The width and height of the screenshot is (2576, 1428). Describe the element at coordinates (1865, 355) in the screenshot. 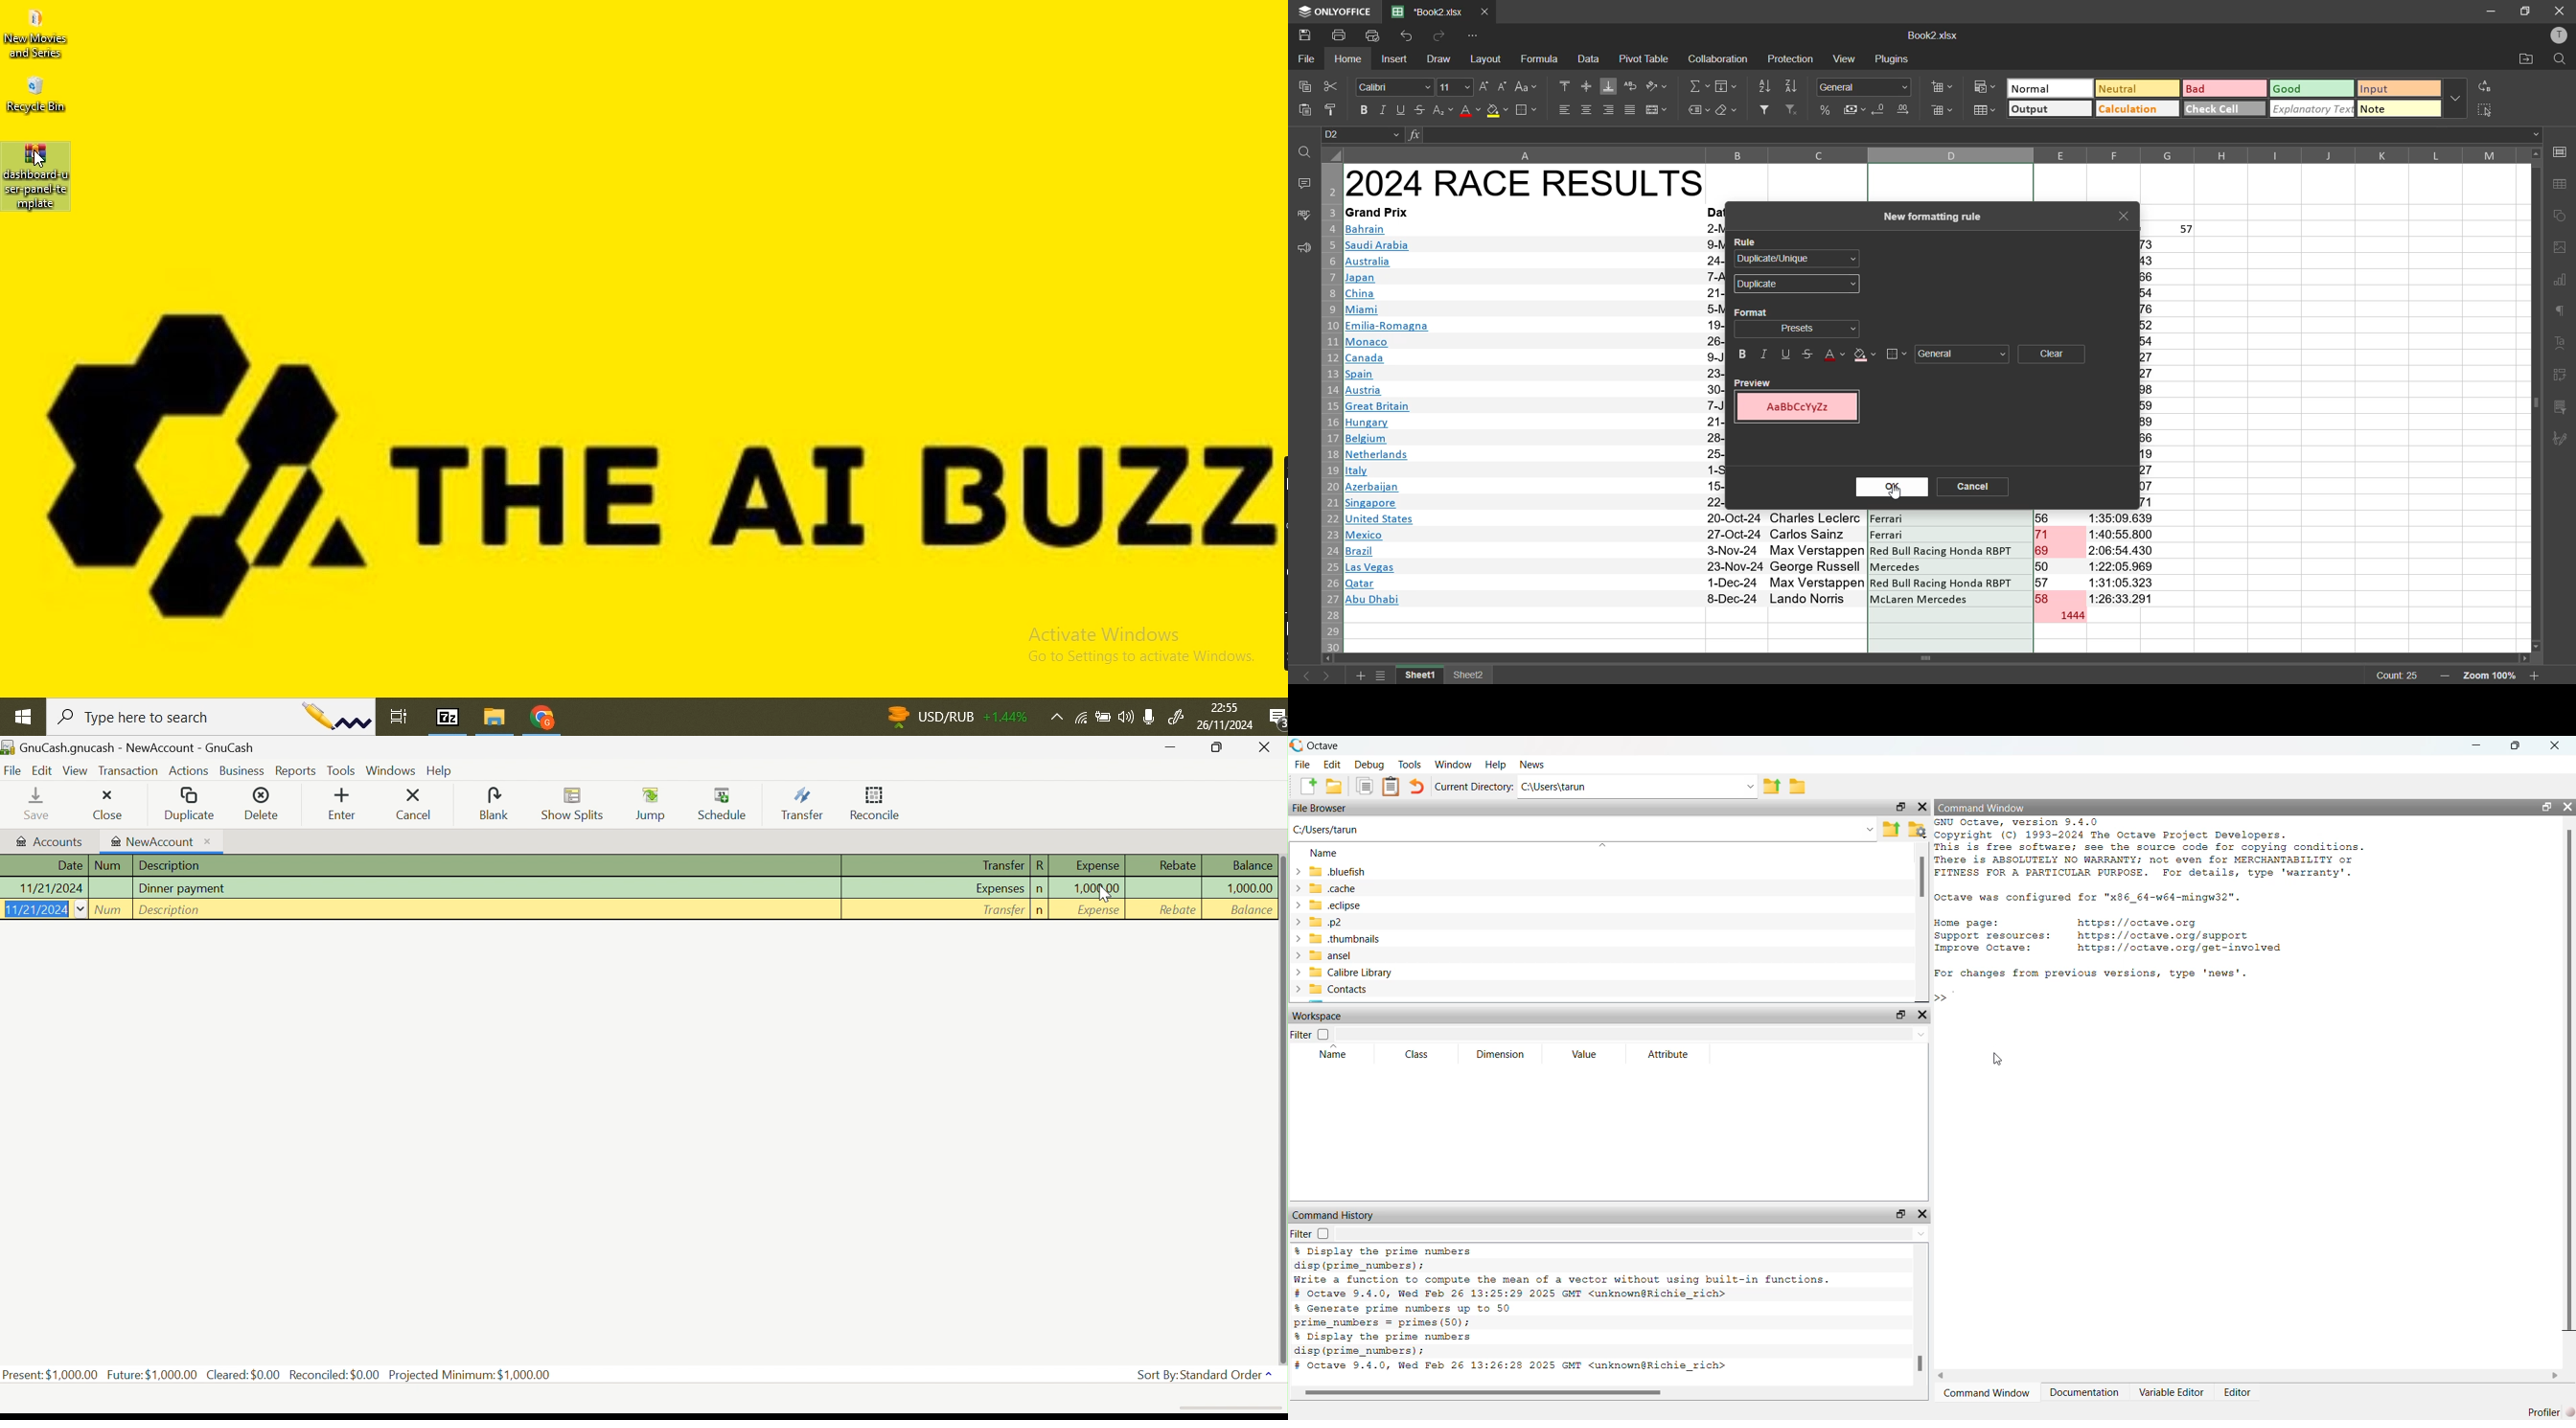

I see `fill color` at that location.